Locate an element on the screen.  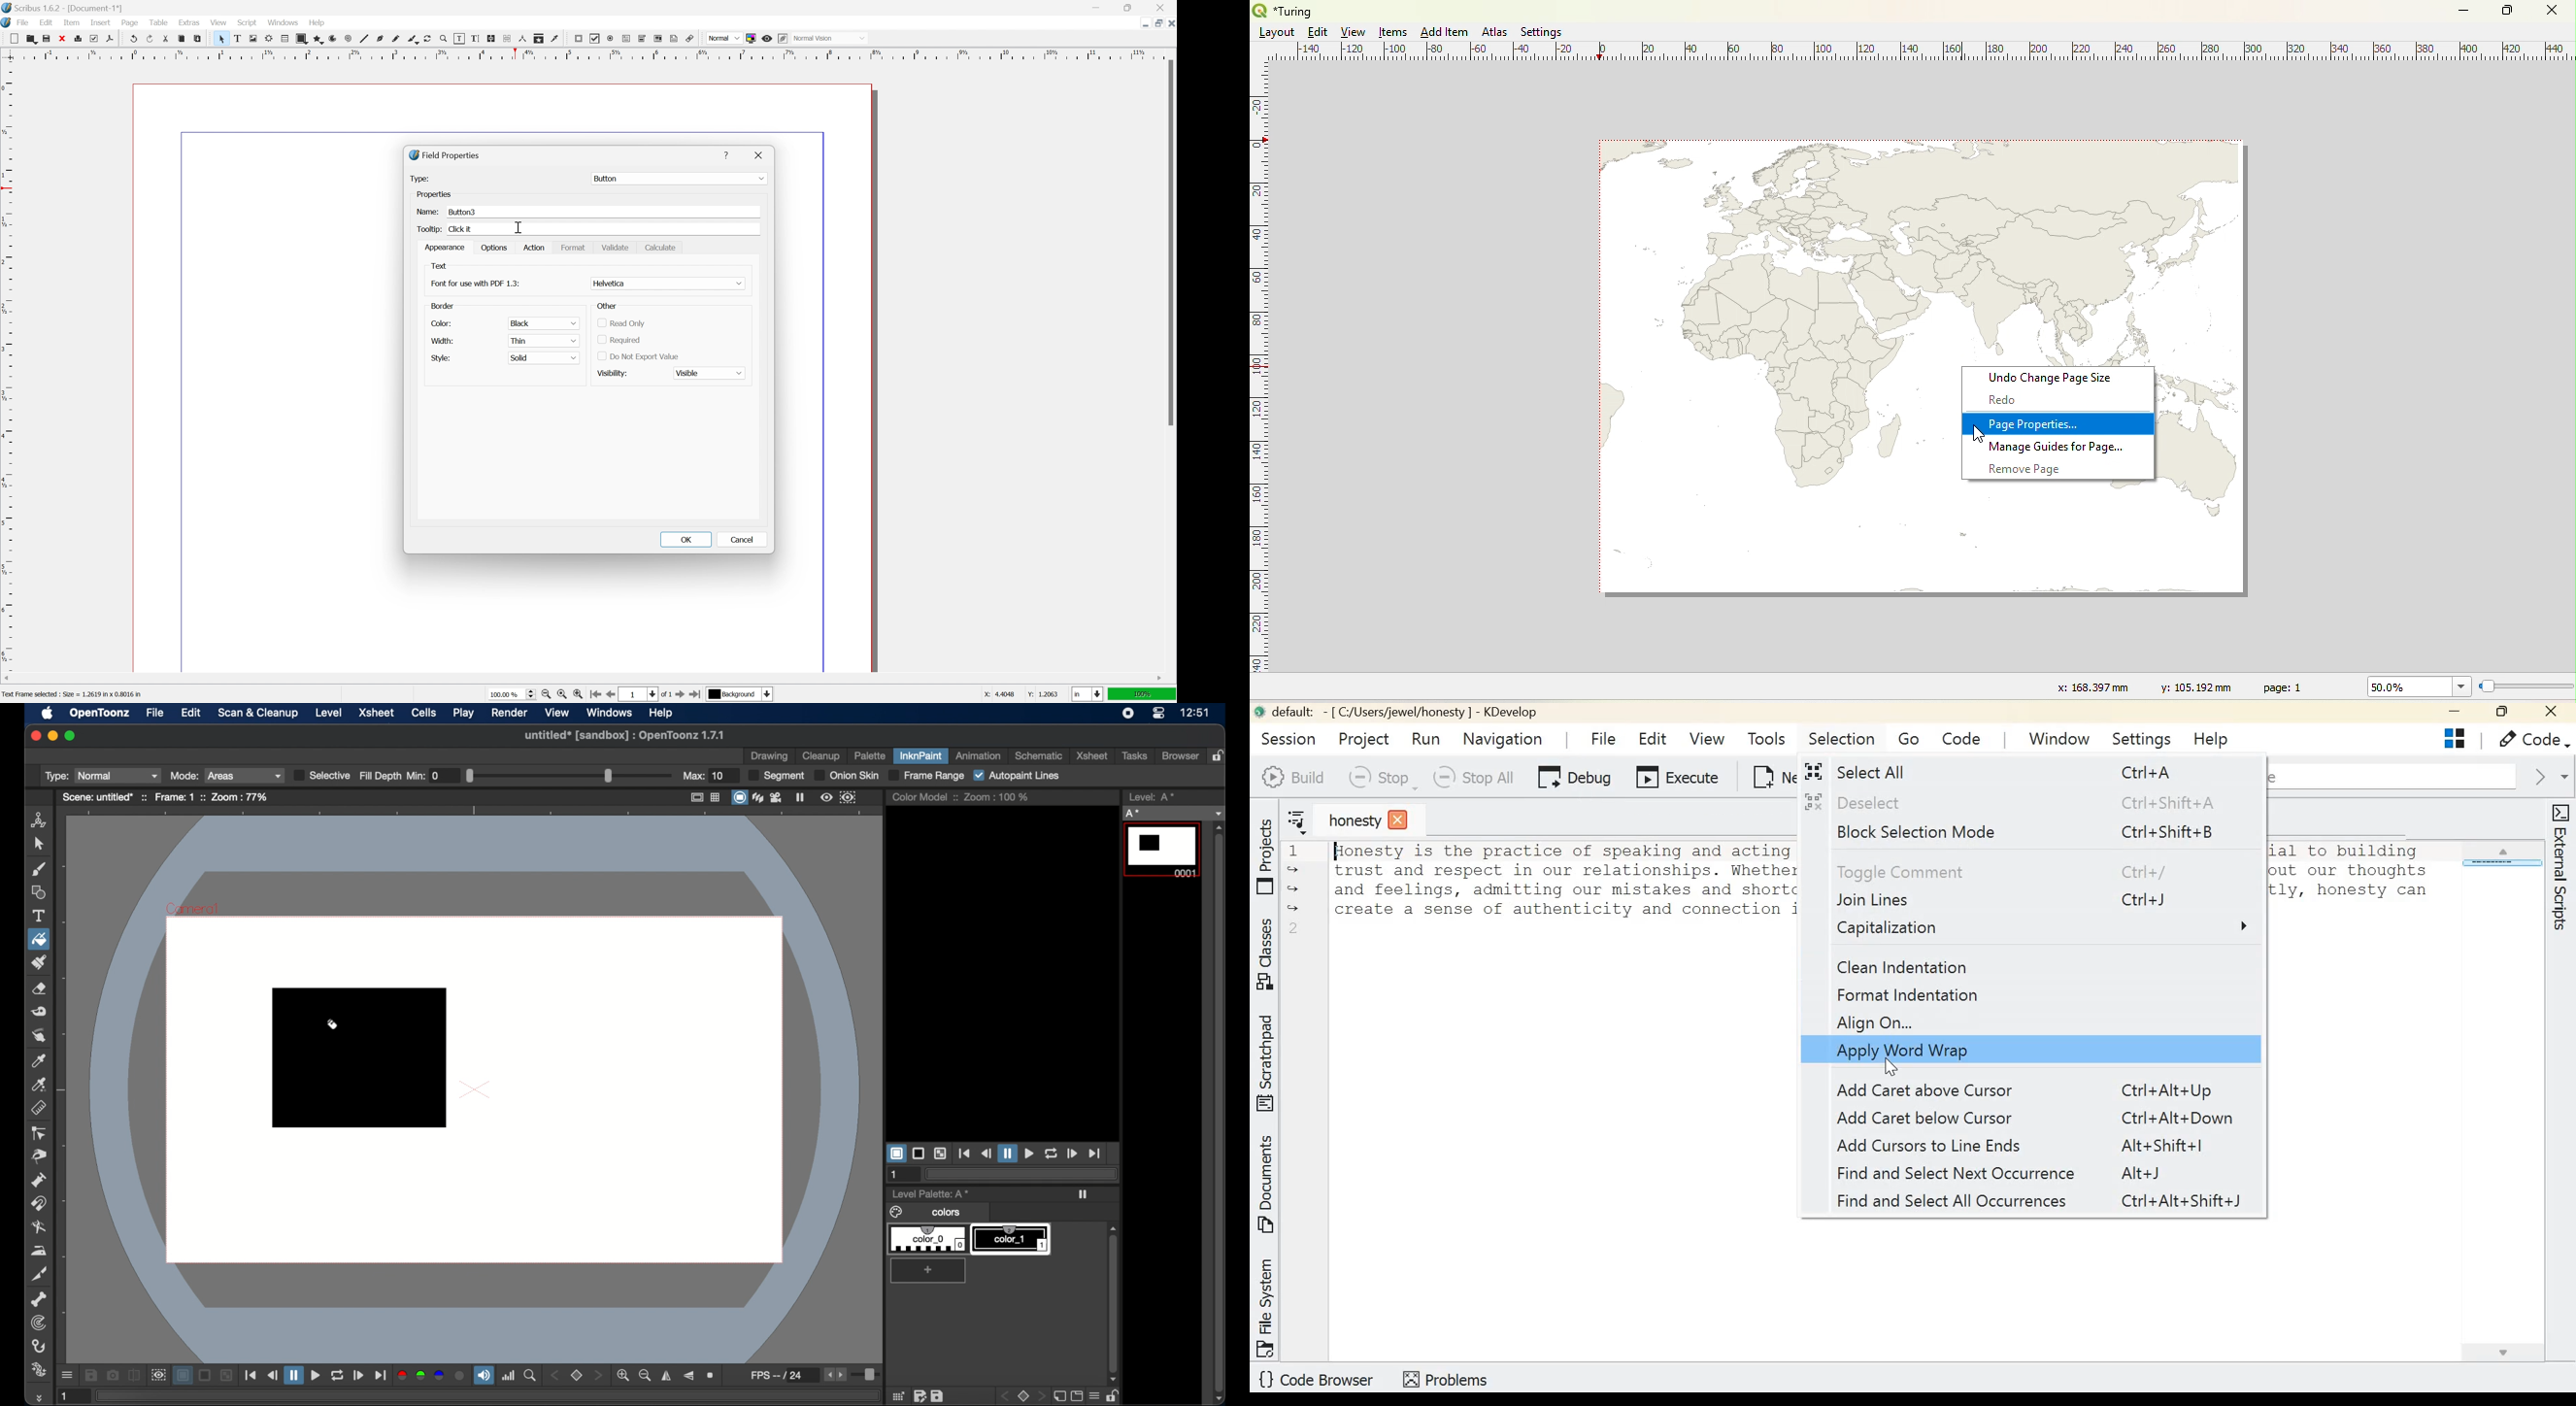
3dview is located at coordinates (759, 798).